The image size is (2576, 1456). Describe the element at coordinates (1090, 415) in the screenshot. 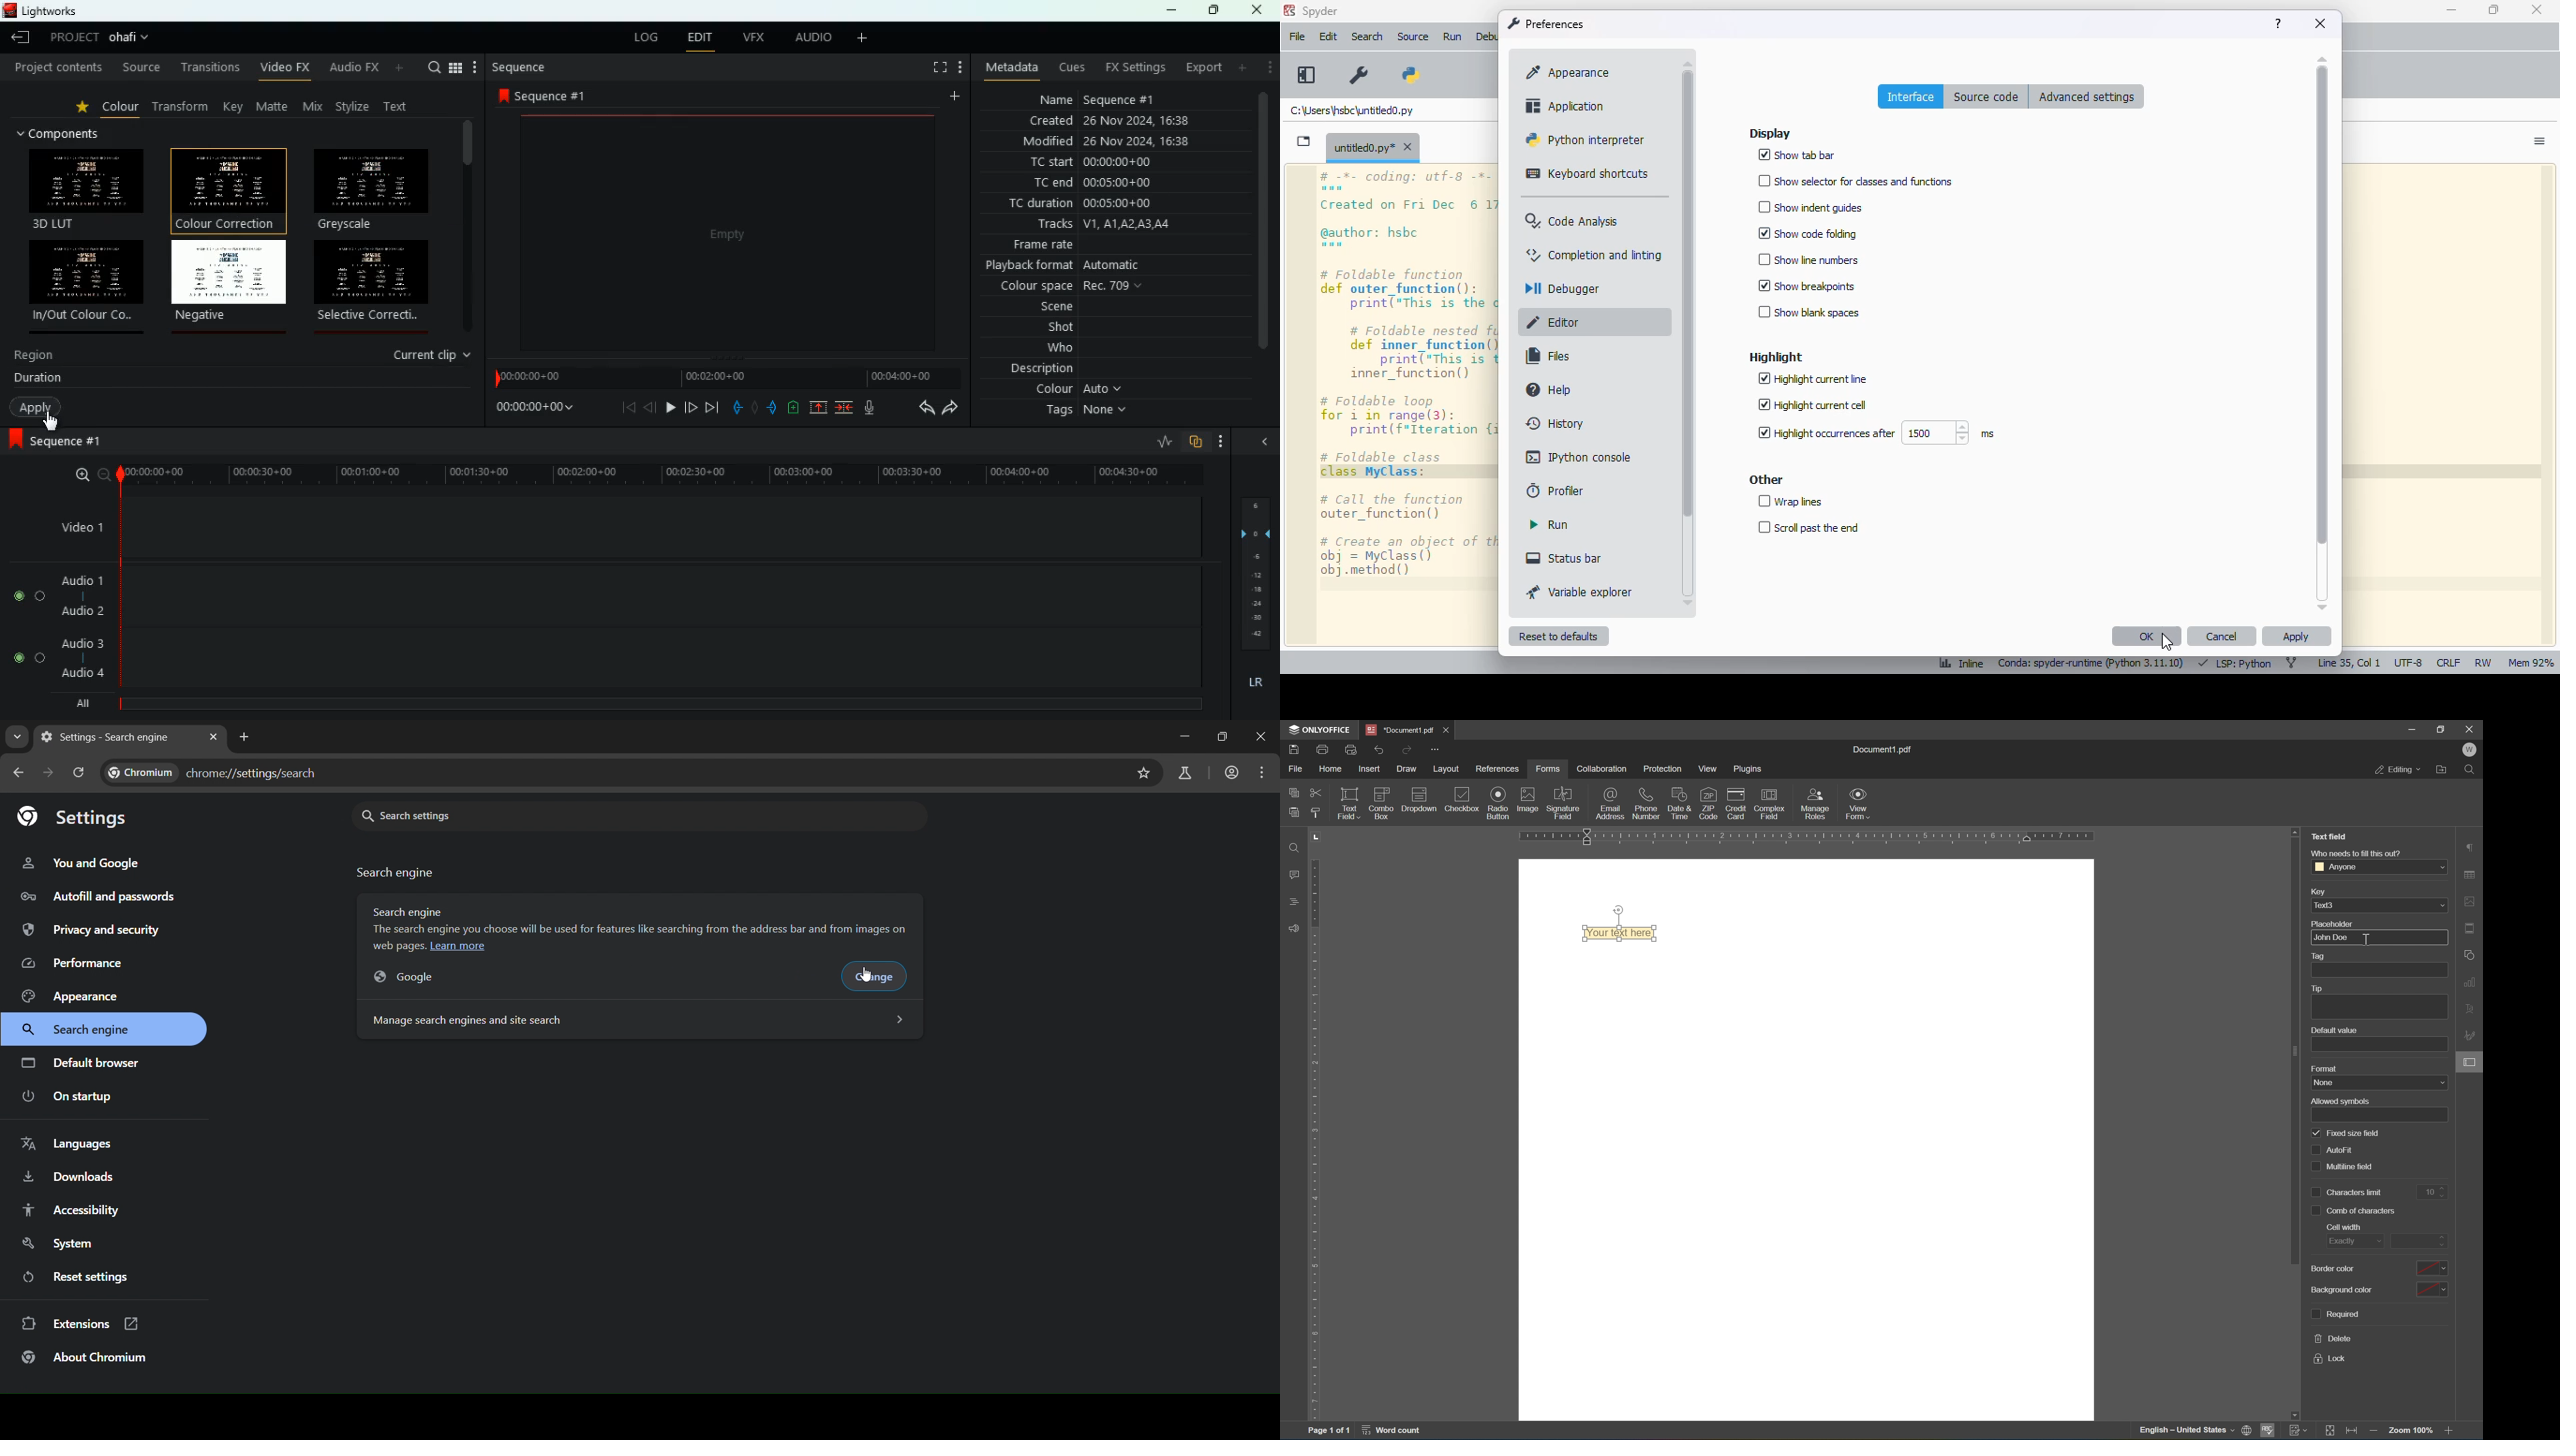

I see `tags` at that location.